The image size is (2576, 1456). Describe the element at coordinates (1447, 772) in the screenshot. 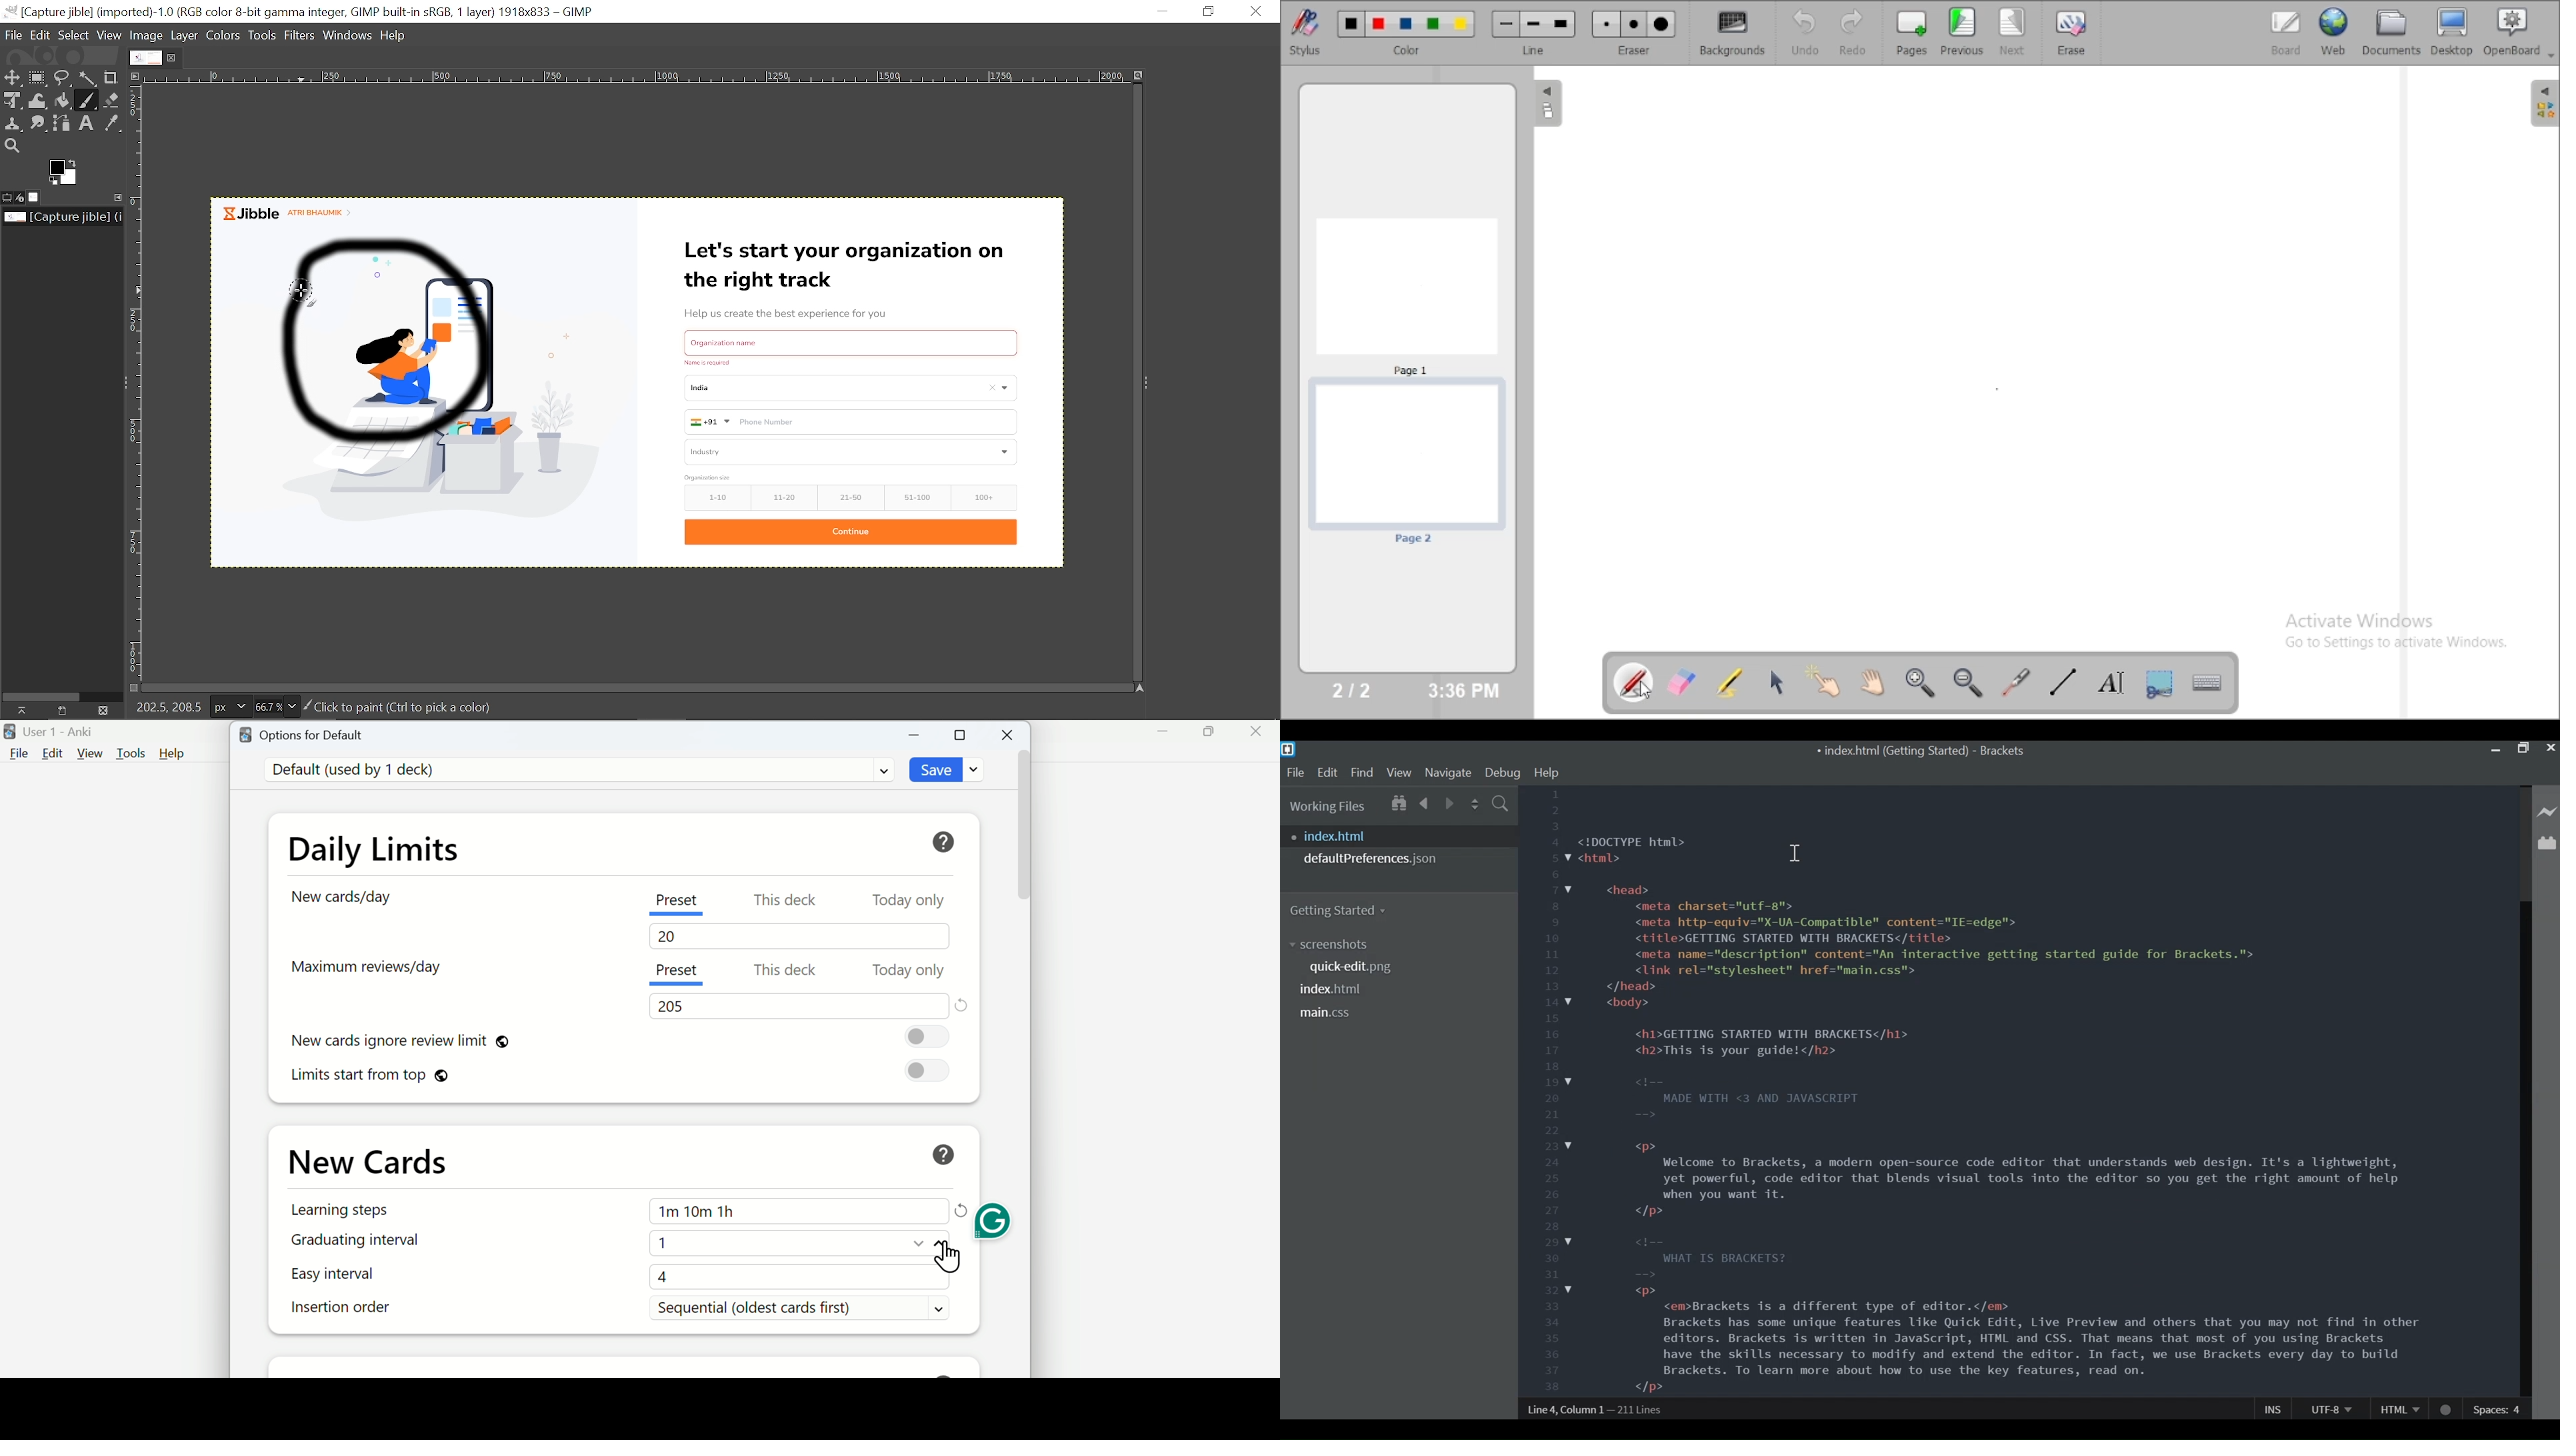

I see `Navigate` at that location.